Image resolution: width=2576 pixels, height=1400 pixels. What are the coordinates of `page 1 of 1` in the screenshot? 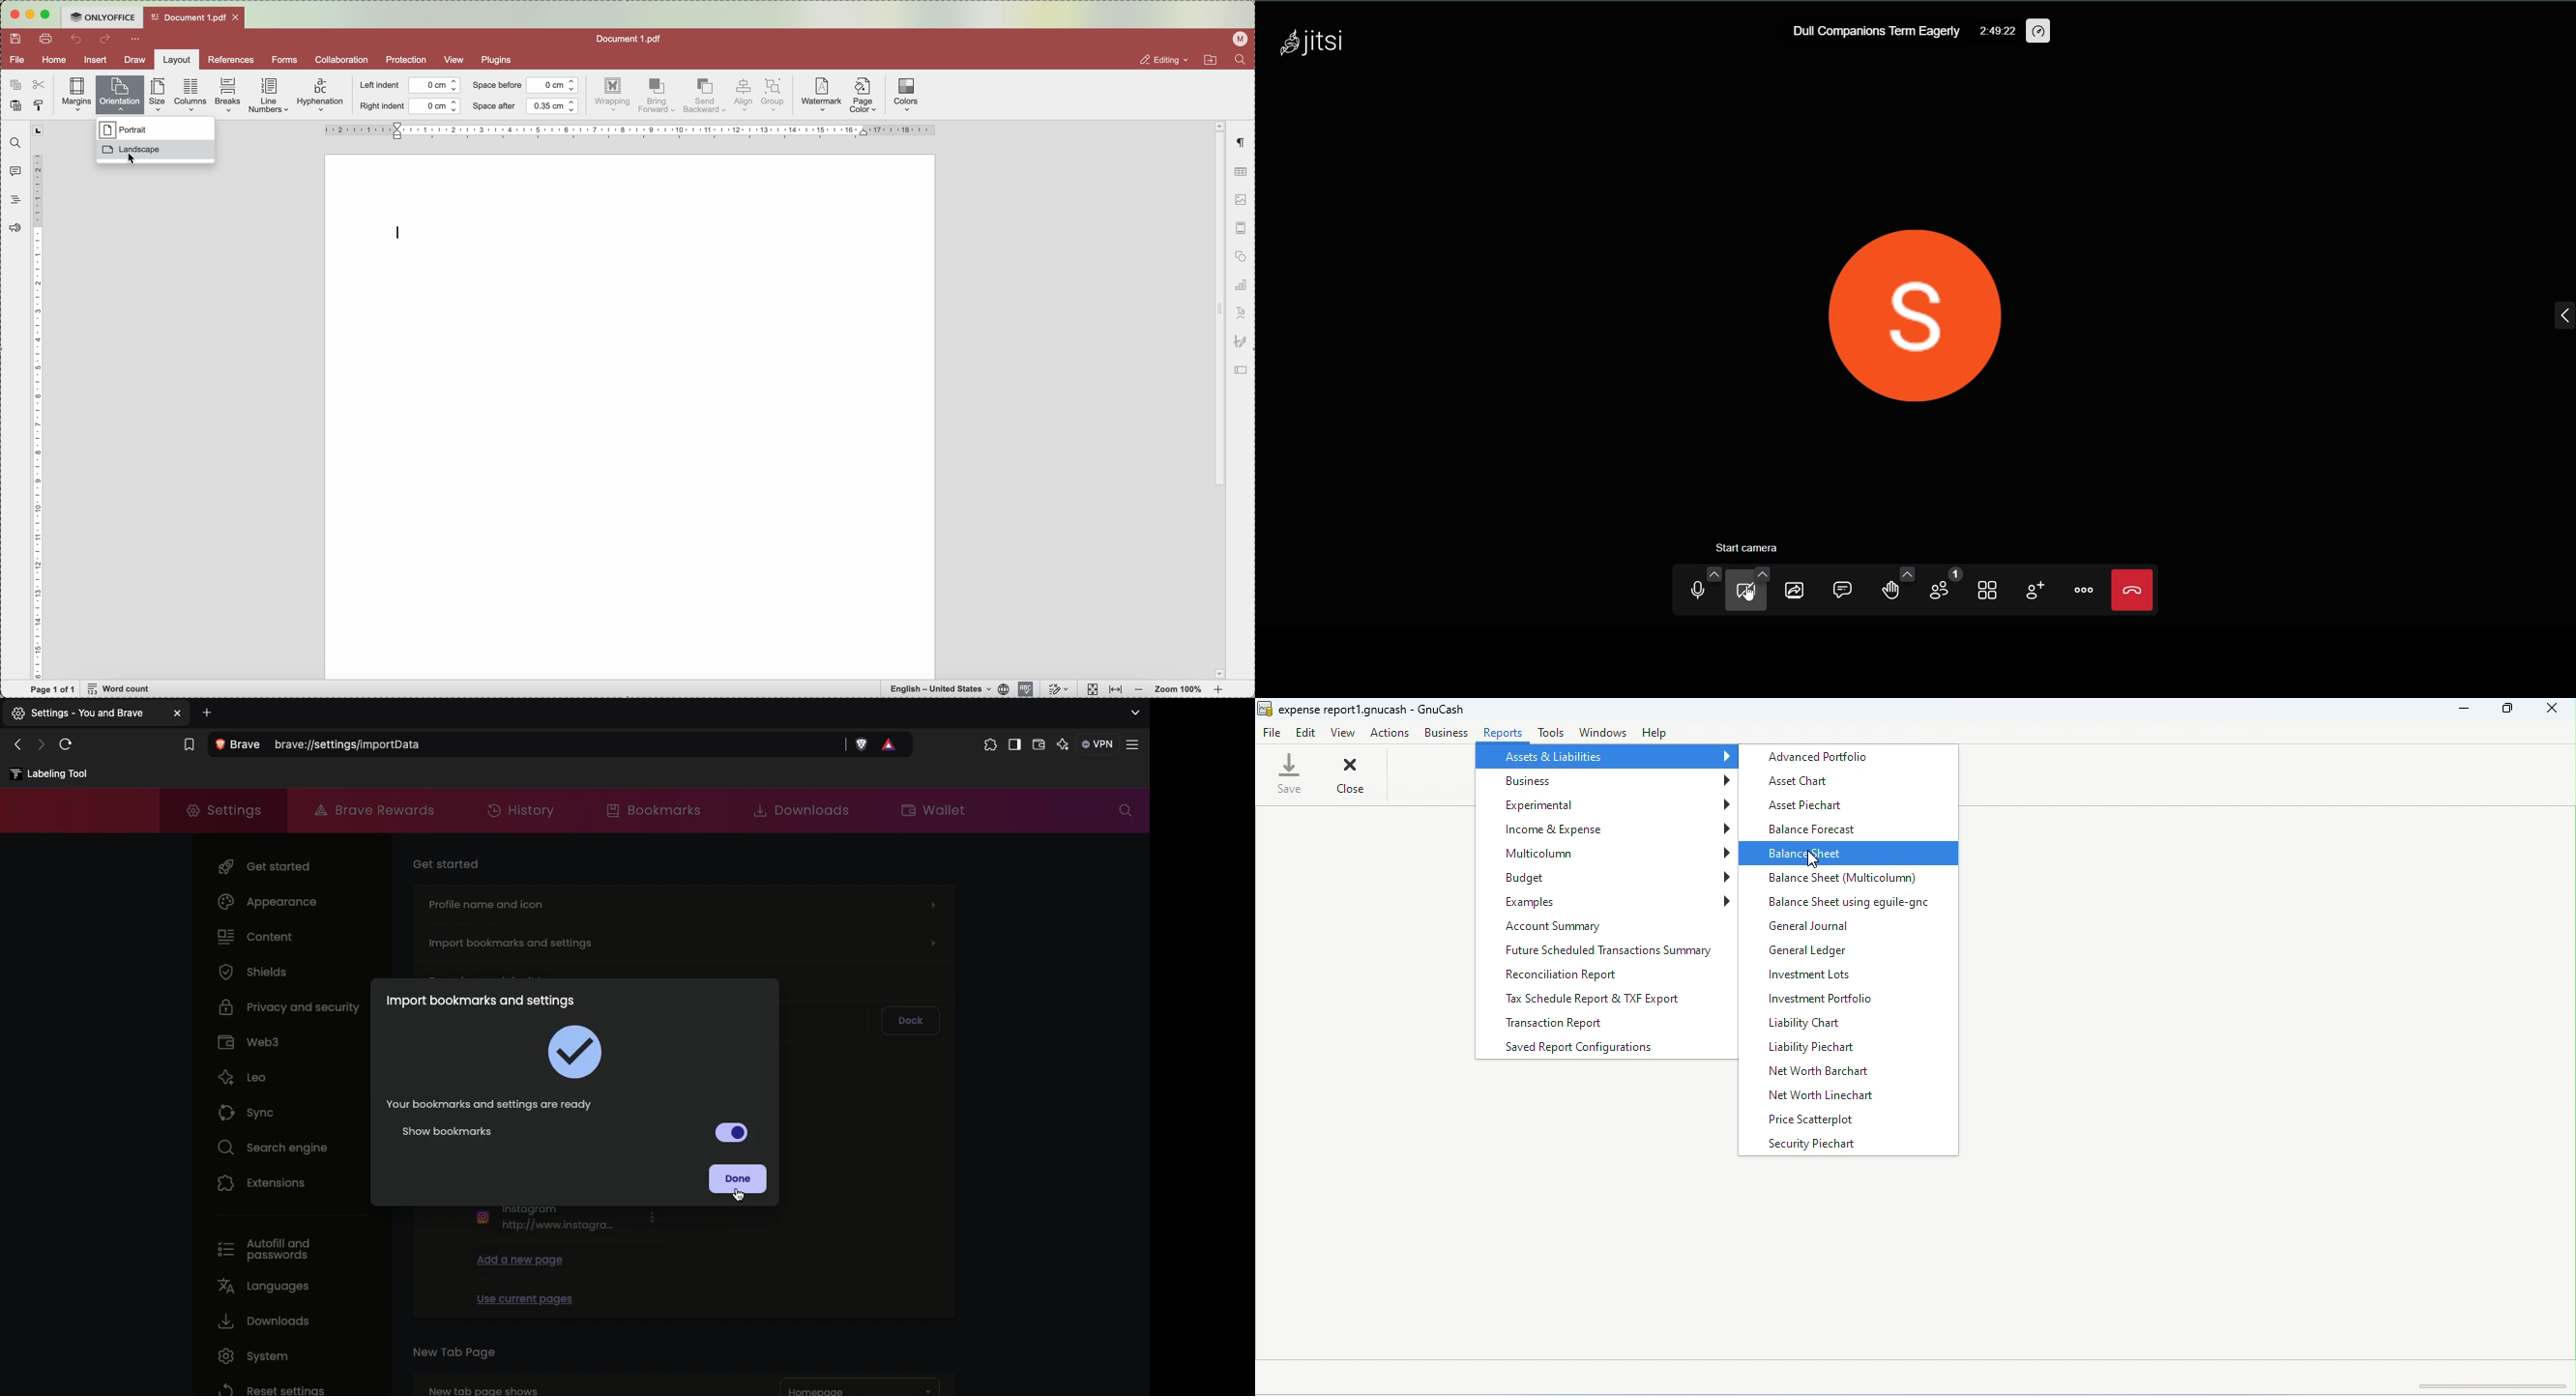 It's located at (53, 689).